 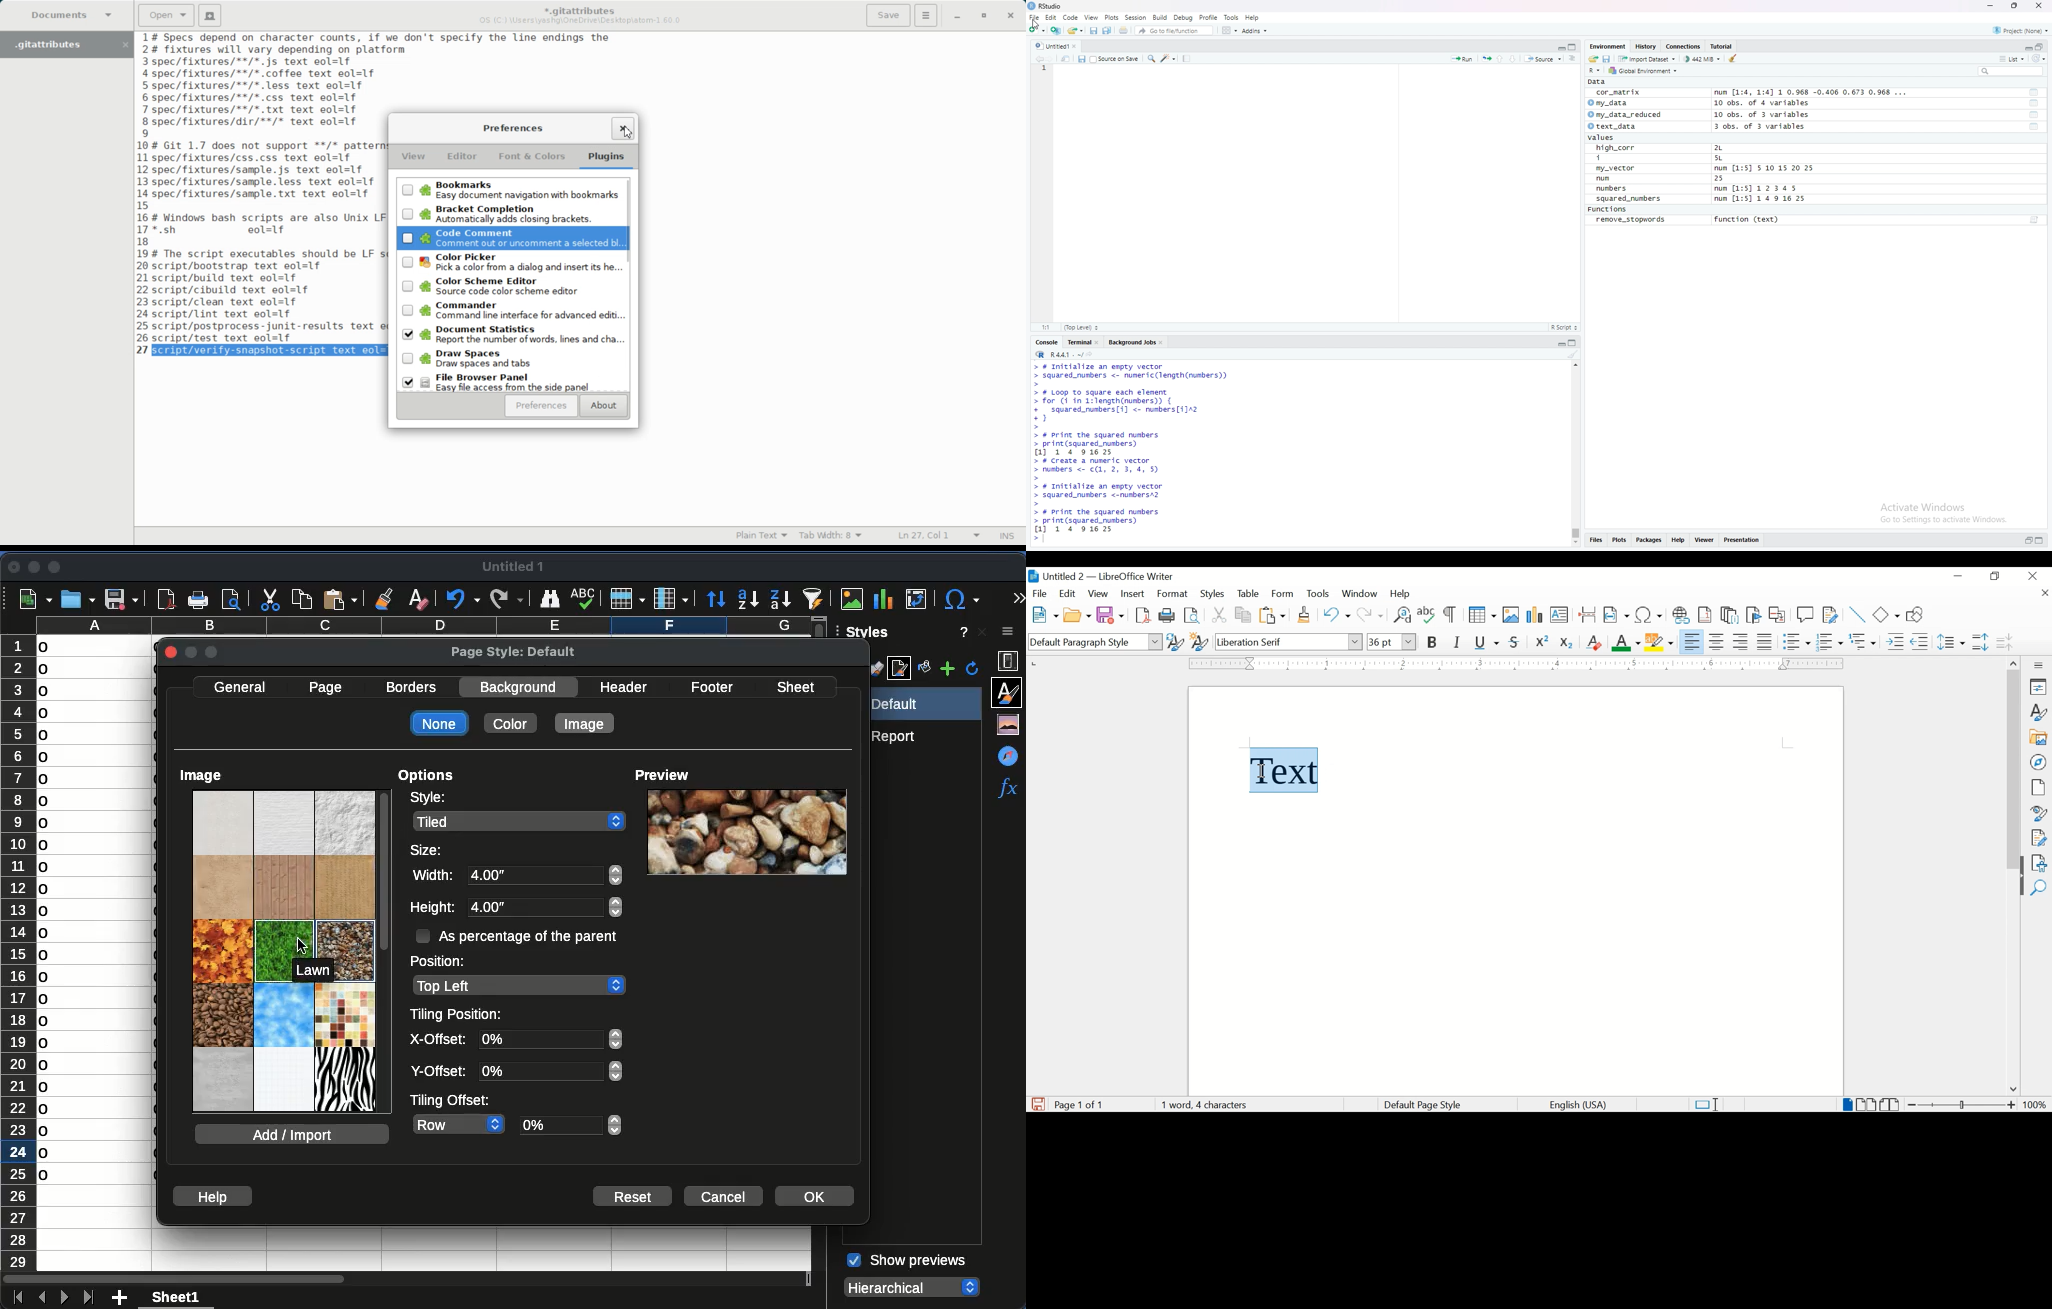 What do you see at coordinates (1707, 615) in the screenshot?
I see `insert footnote` at bounding box center [1707, 615].